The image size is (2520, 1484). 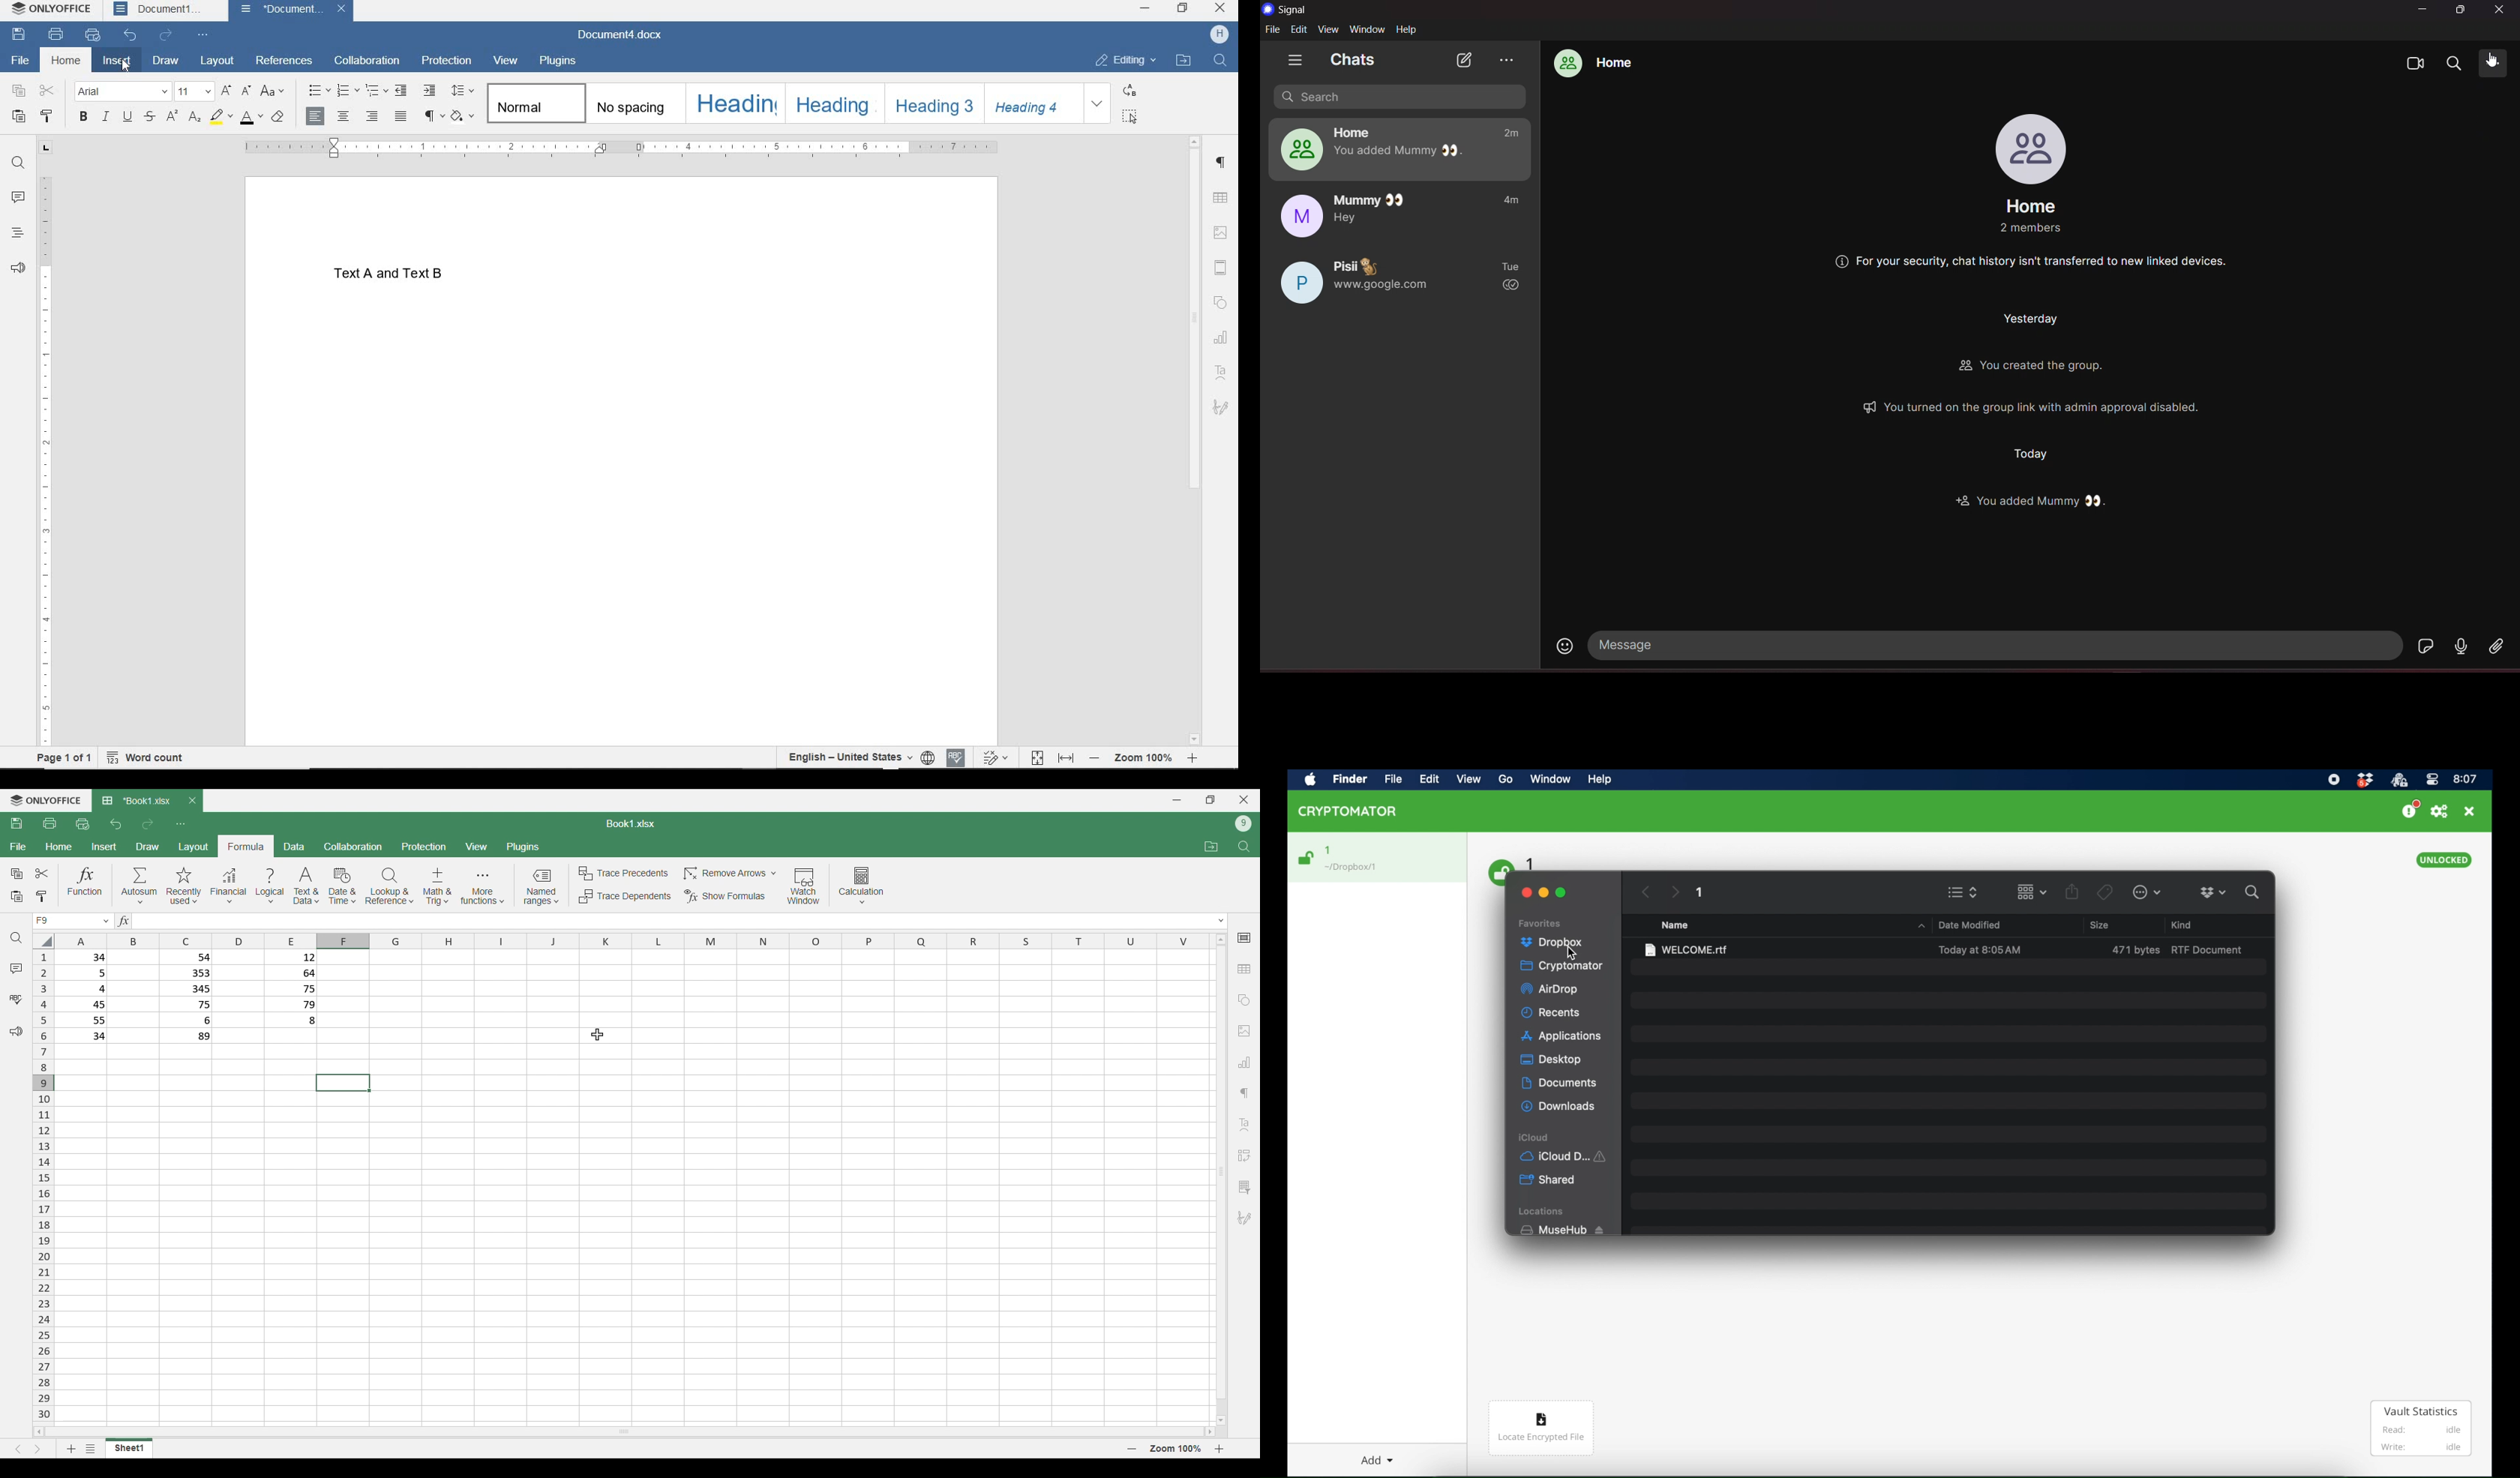 What do you see at coordinates (16, 999) in the screenshot?
I see `Spell check` at bounding box center [16, 999].